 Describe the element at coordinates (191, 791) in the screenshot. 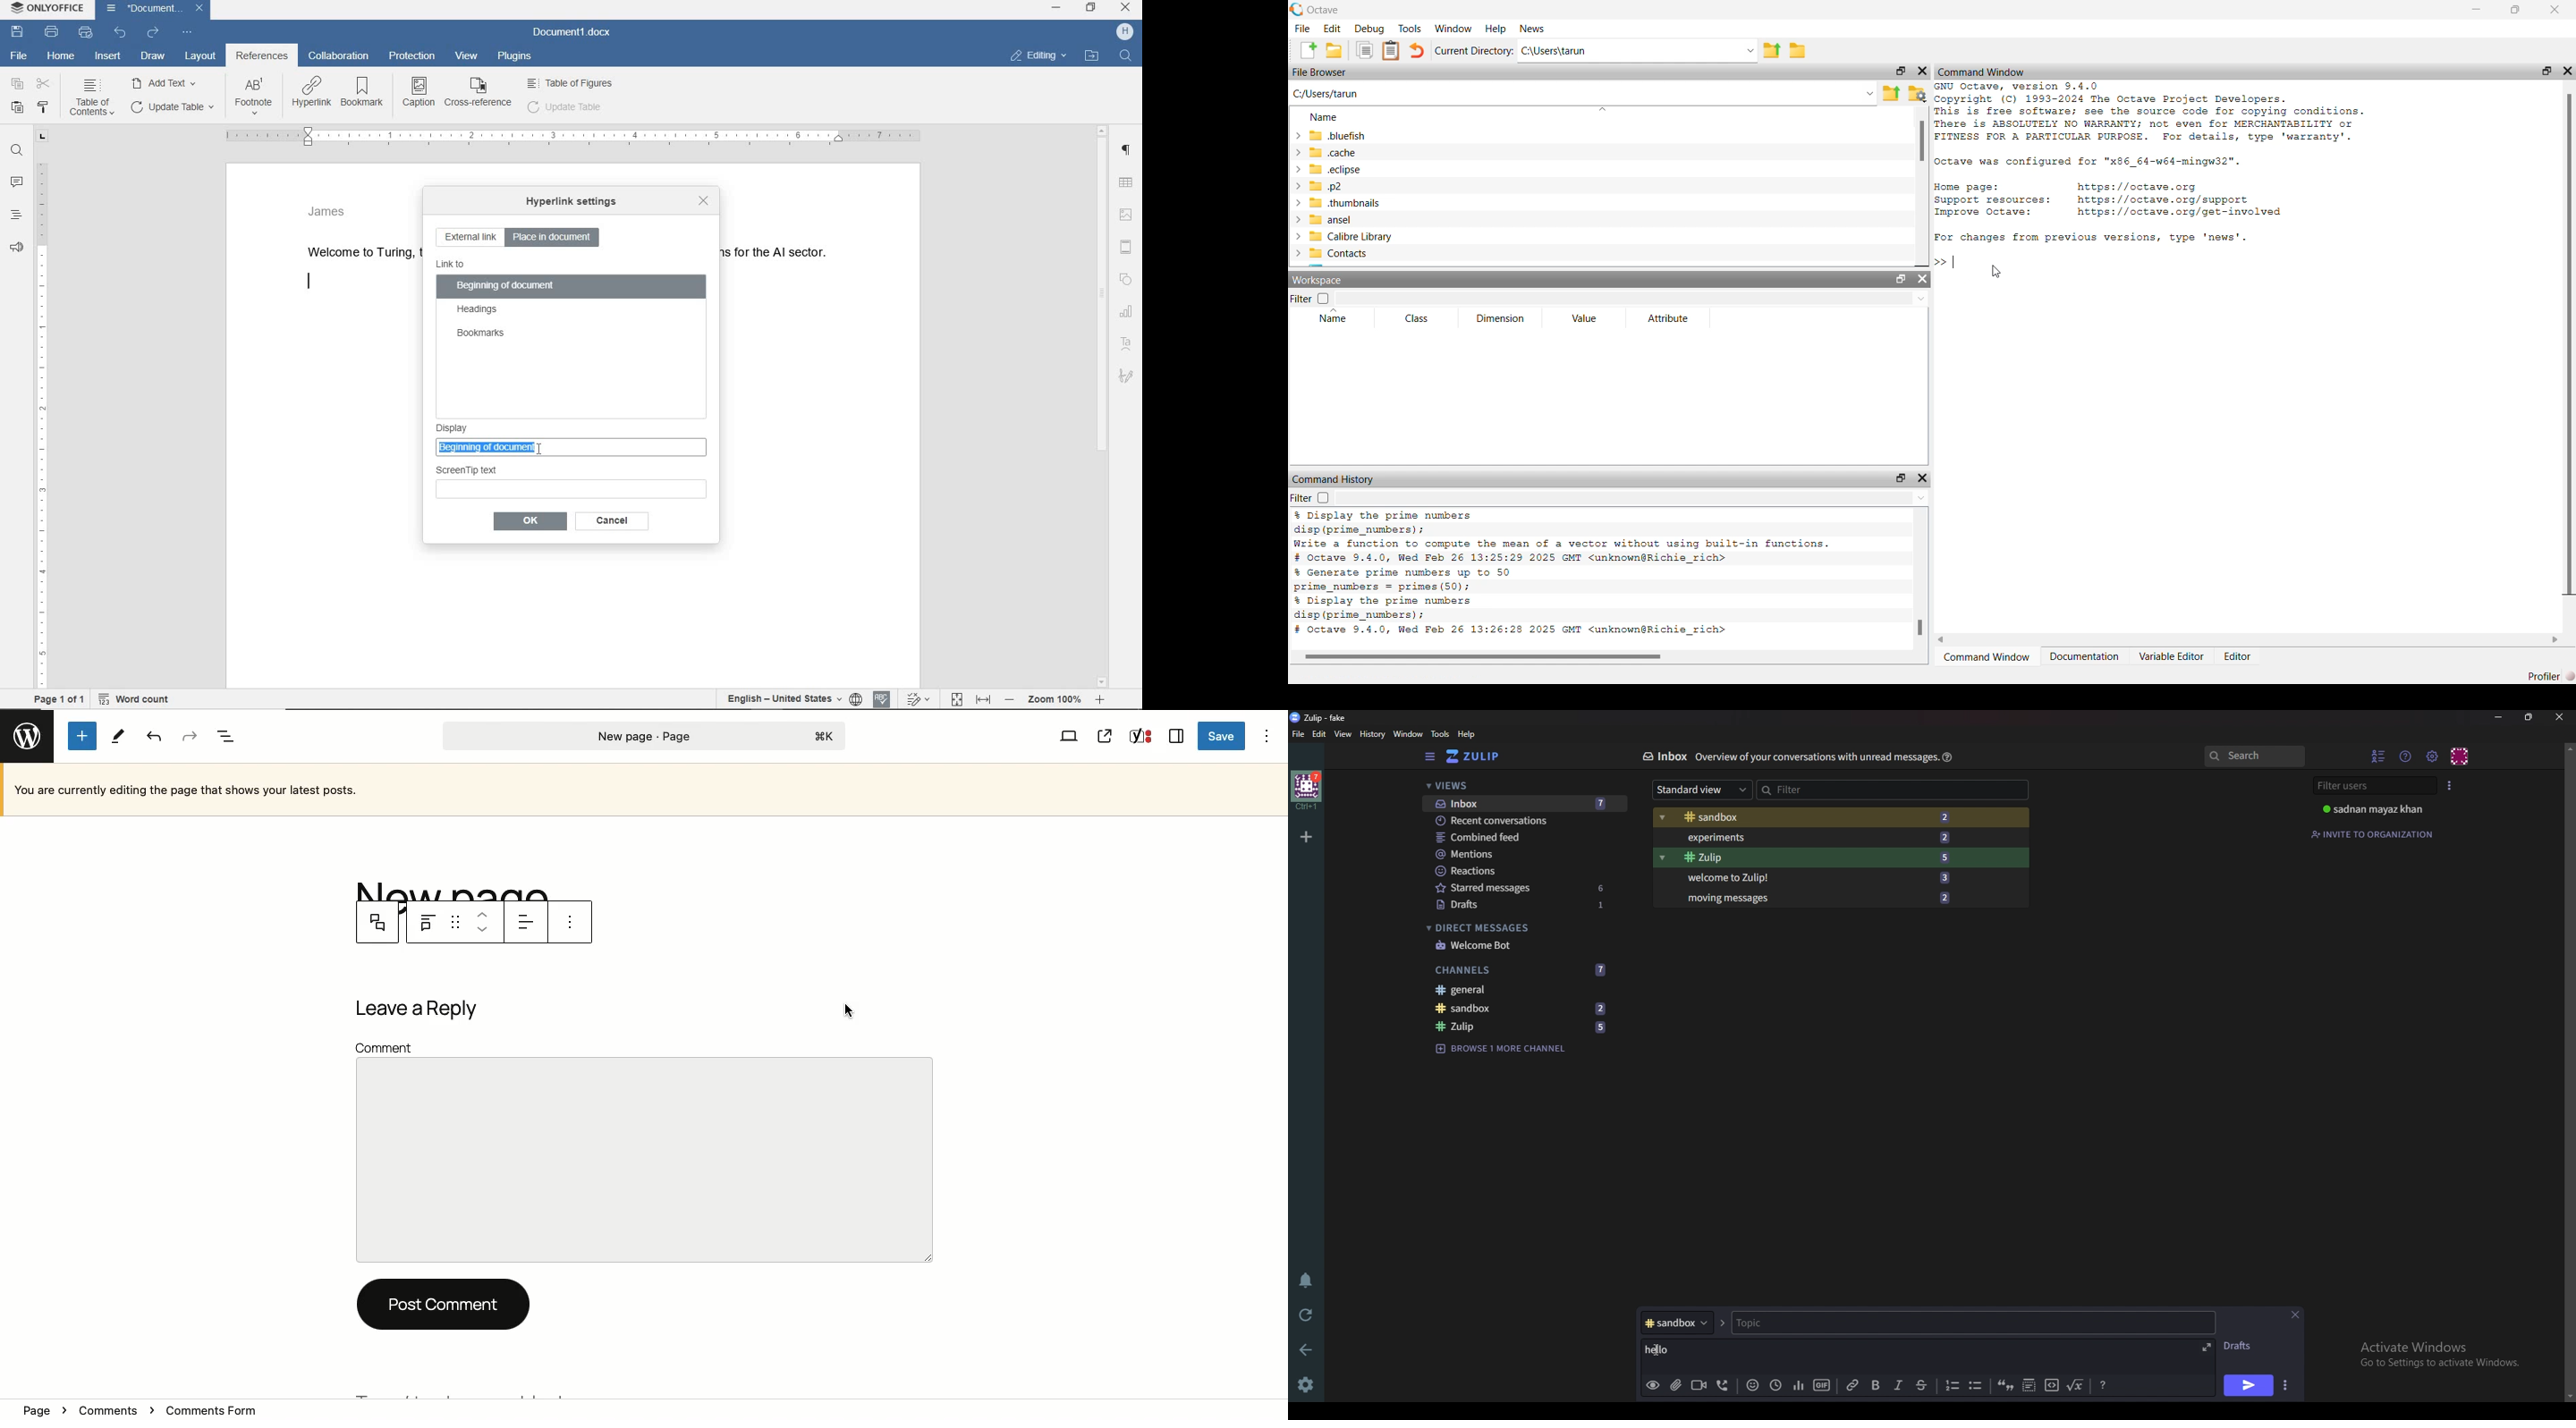

I see `Currently editing the page that shows your latest posts` at that location.